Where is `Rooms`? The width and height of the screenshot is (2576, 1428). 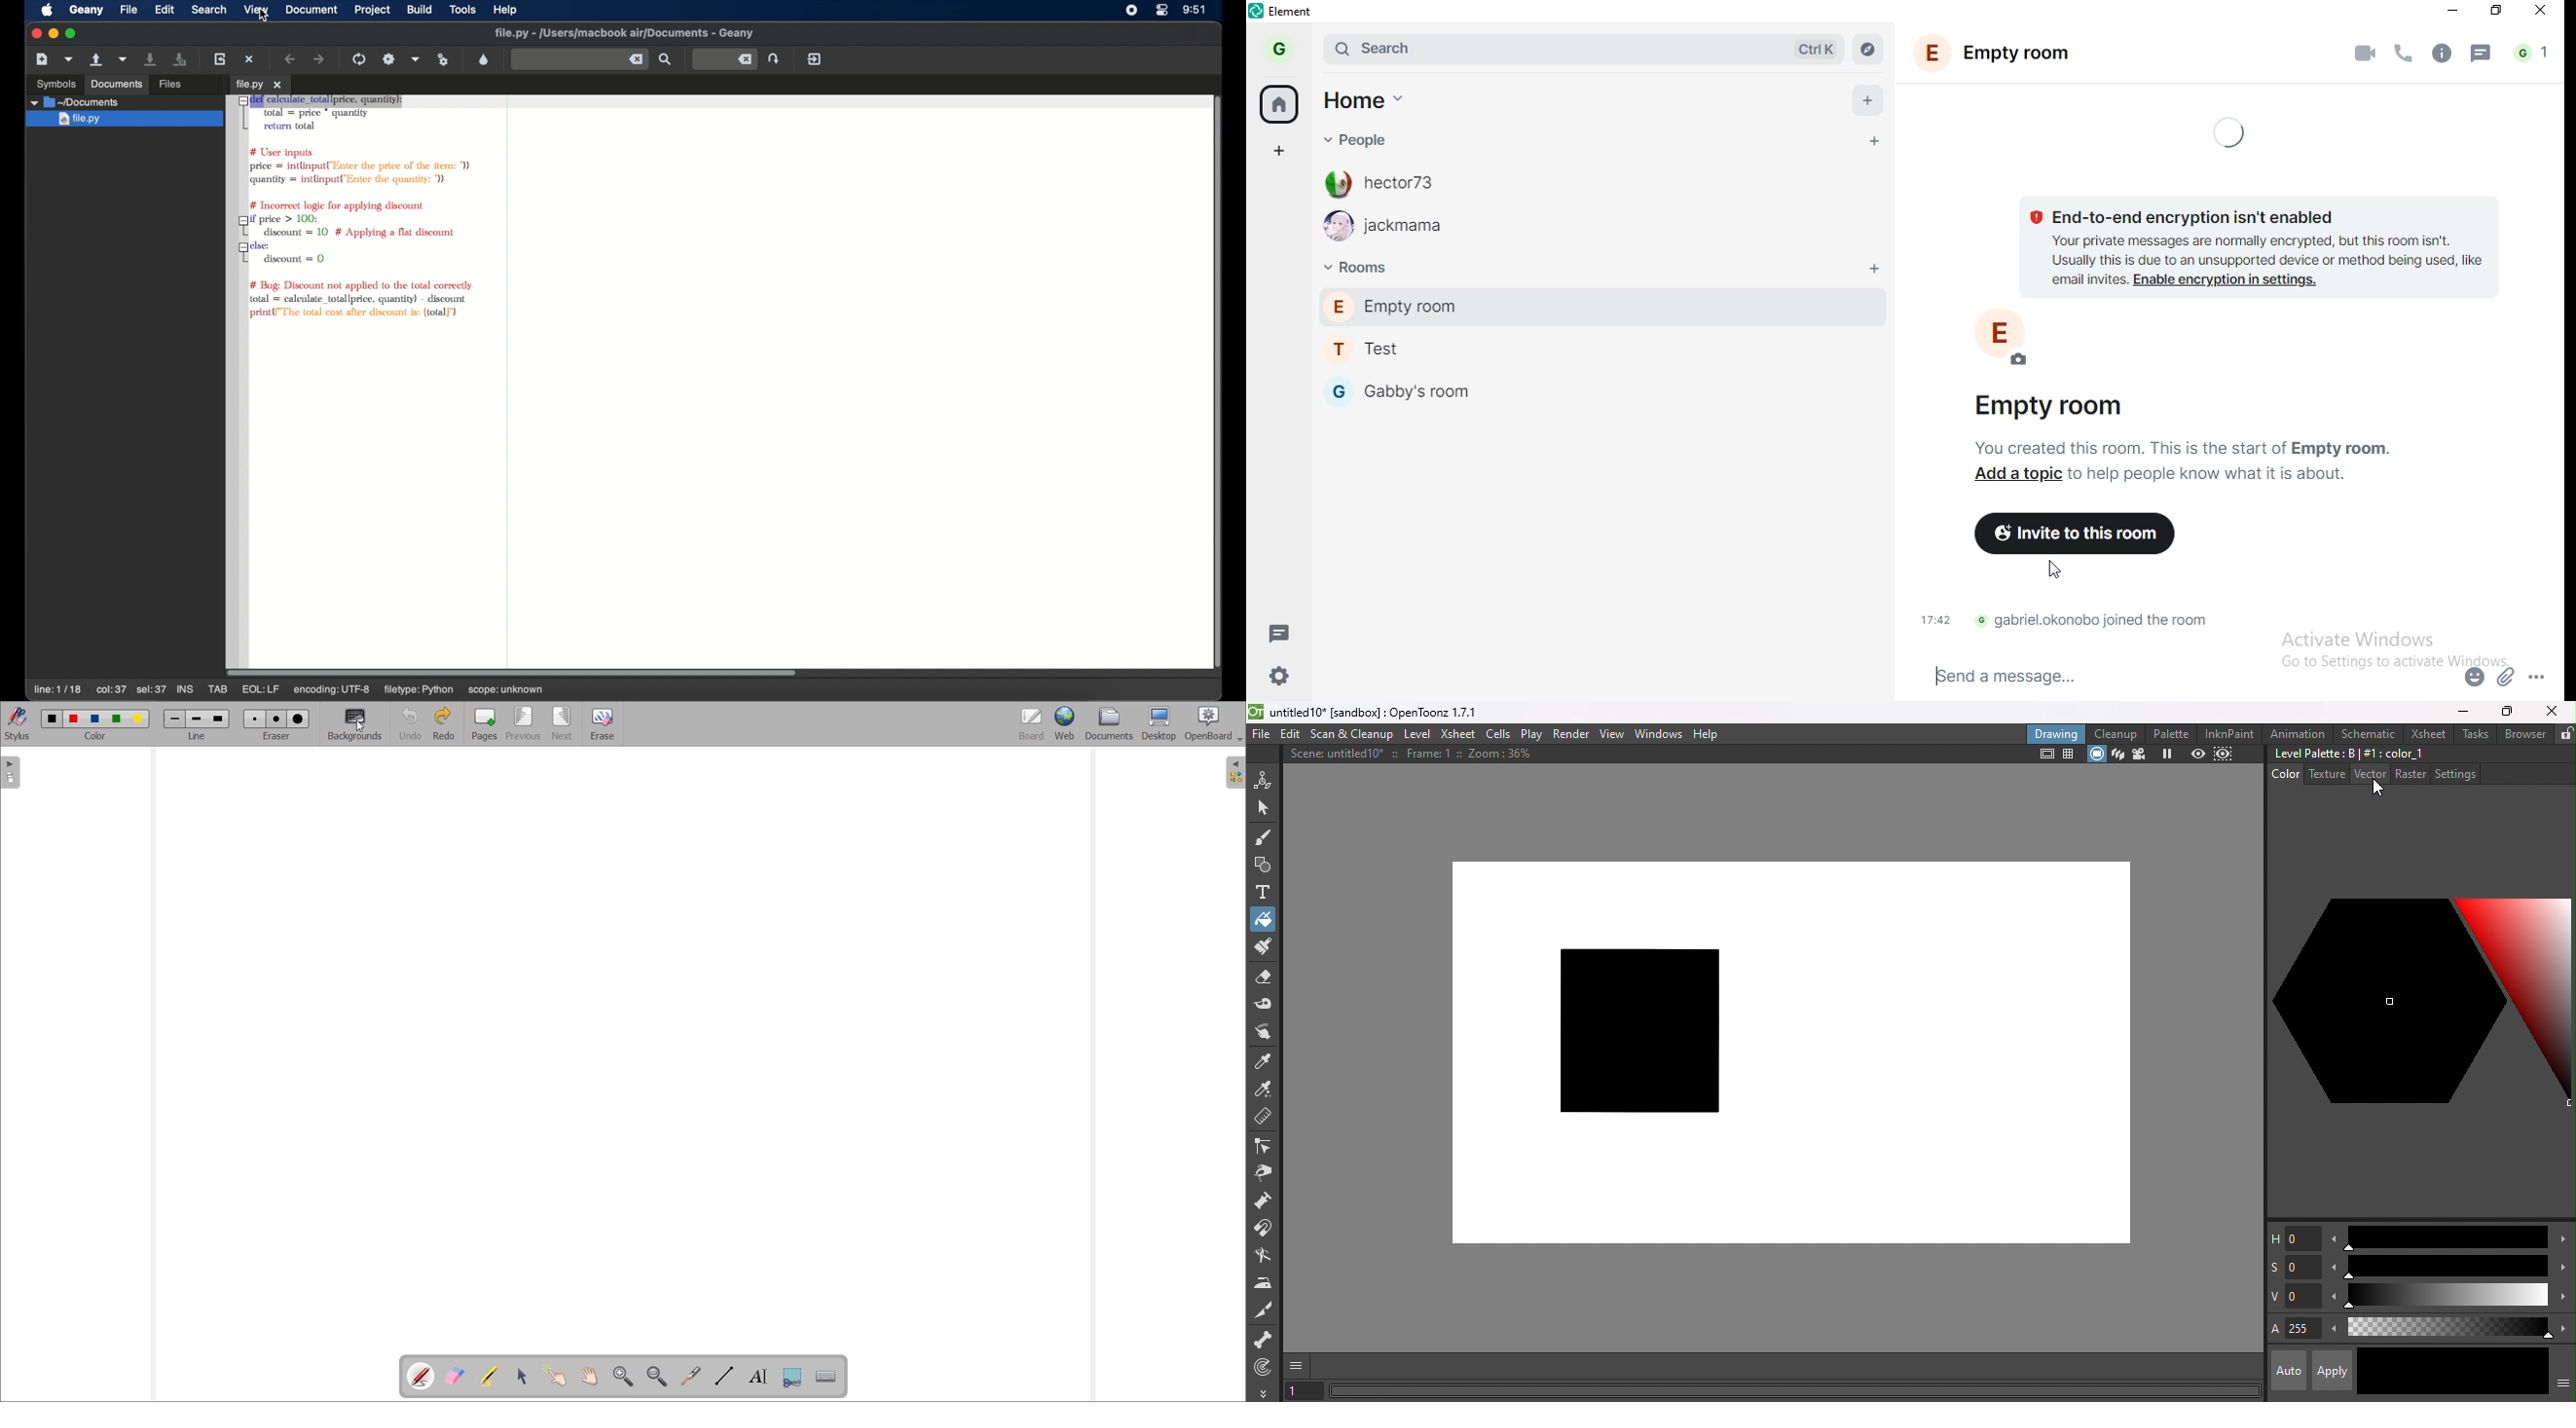
Rooms is located at coordinates (1375, 265).